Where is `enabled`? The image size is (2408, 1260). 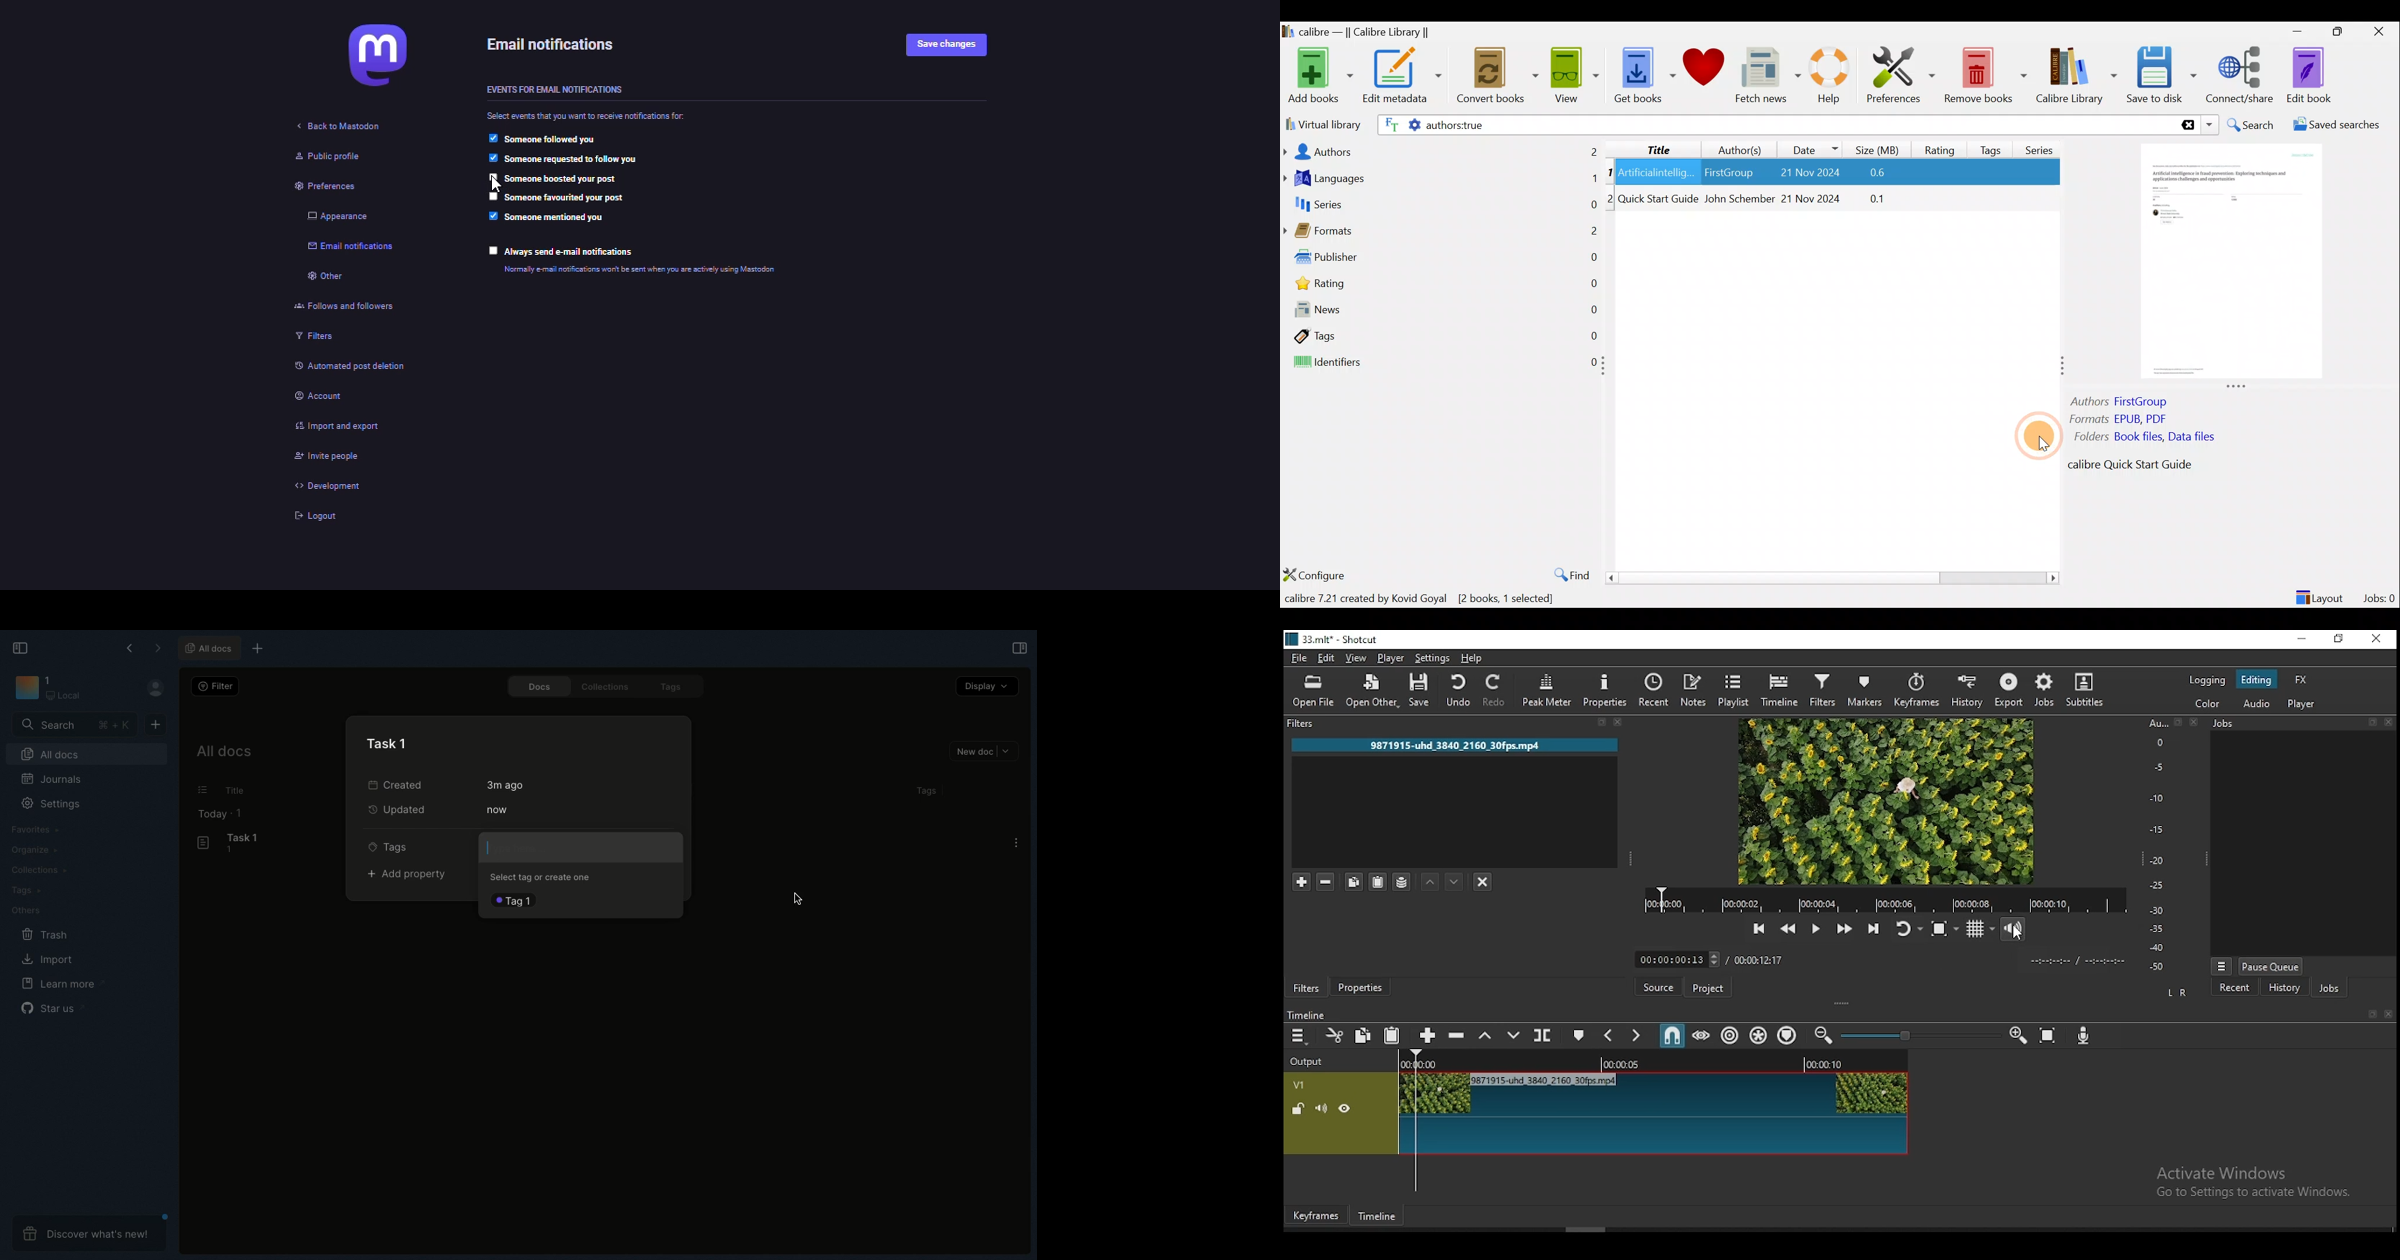 enabled is located at coordinates (491, 139).